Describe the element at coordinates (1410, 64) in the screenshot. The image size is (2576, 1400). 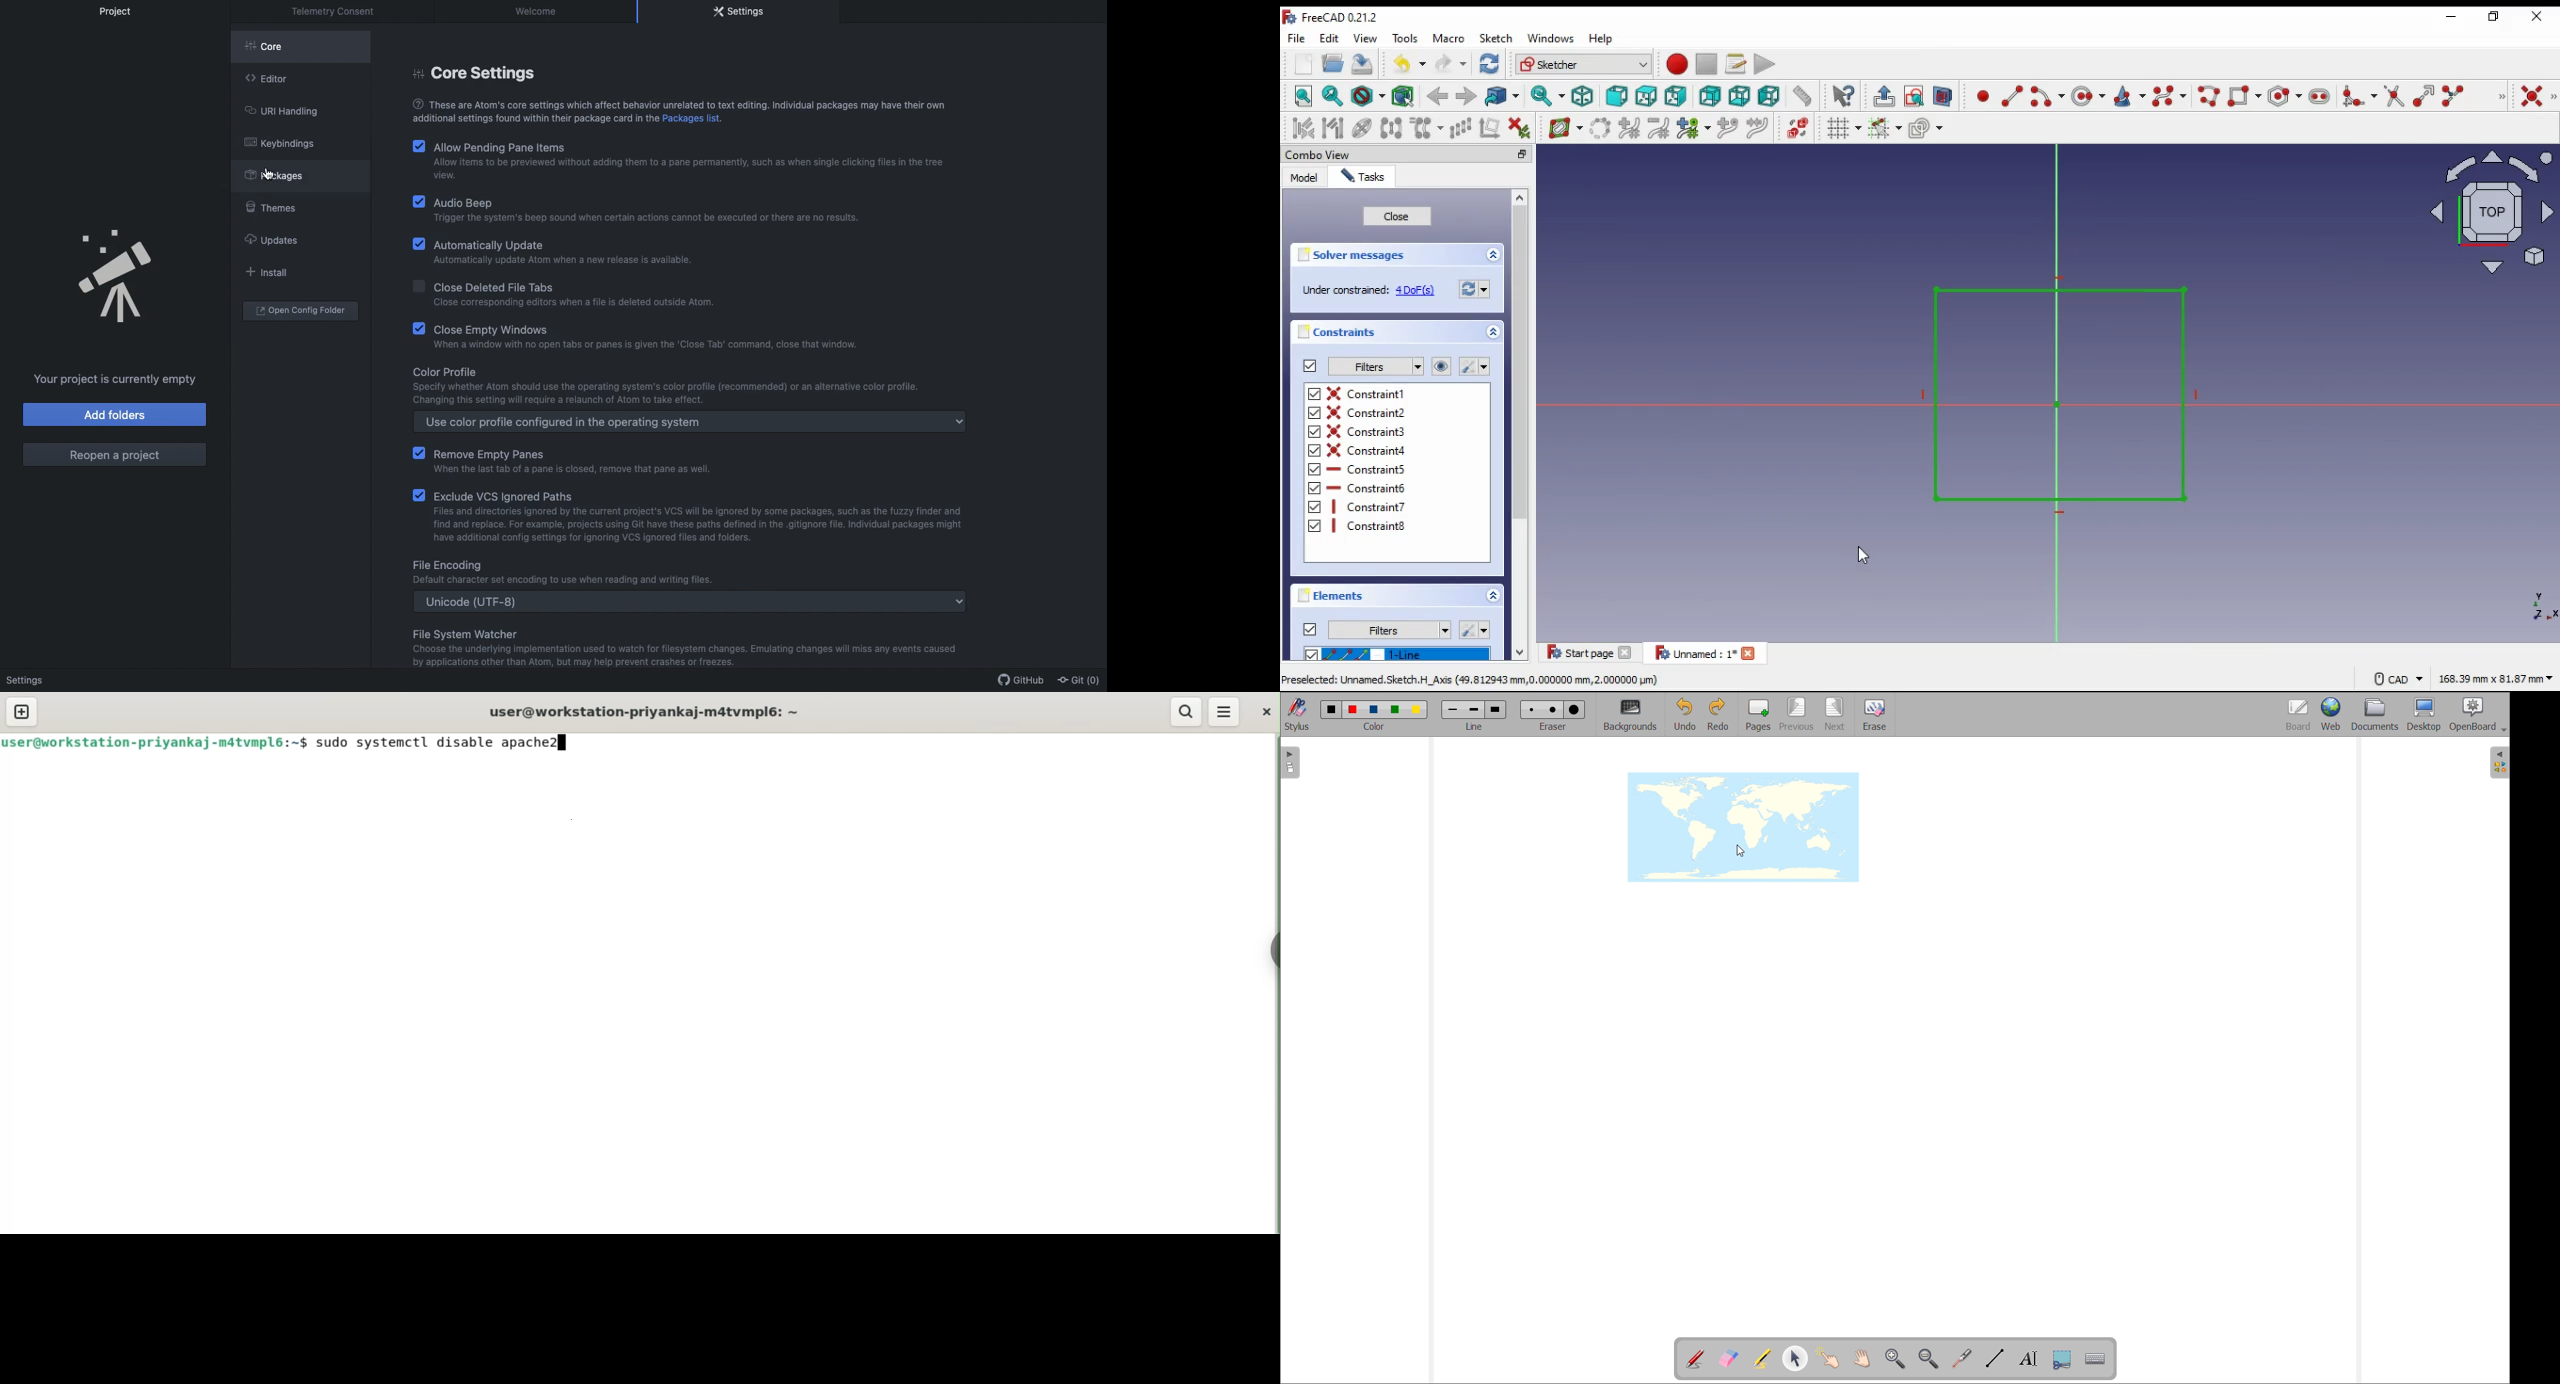
I see `undo` at that location.